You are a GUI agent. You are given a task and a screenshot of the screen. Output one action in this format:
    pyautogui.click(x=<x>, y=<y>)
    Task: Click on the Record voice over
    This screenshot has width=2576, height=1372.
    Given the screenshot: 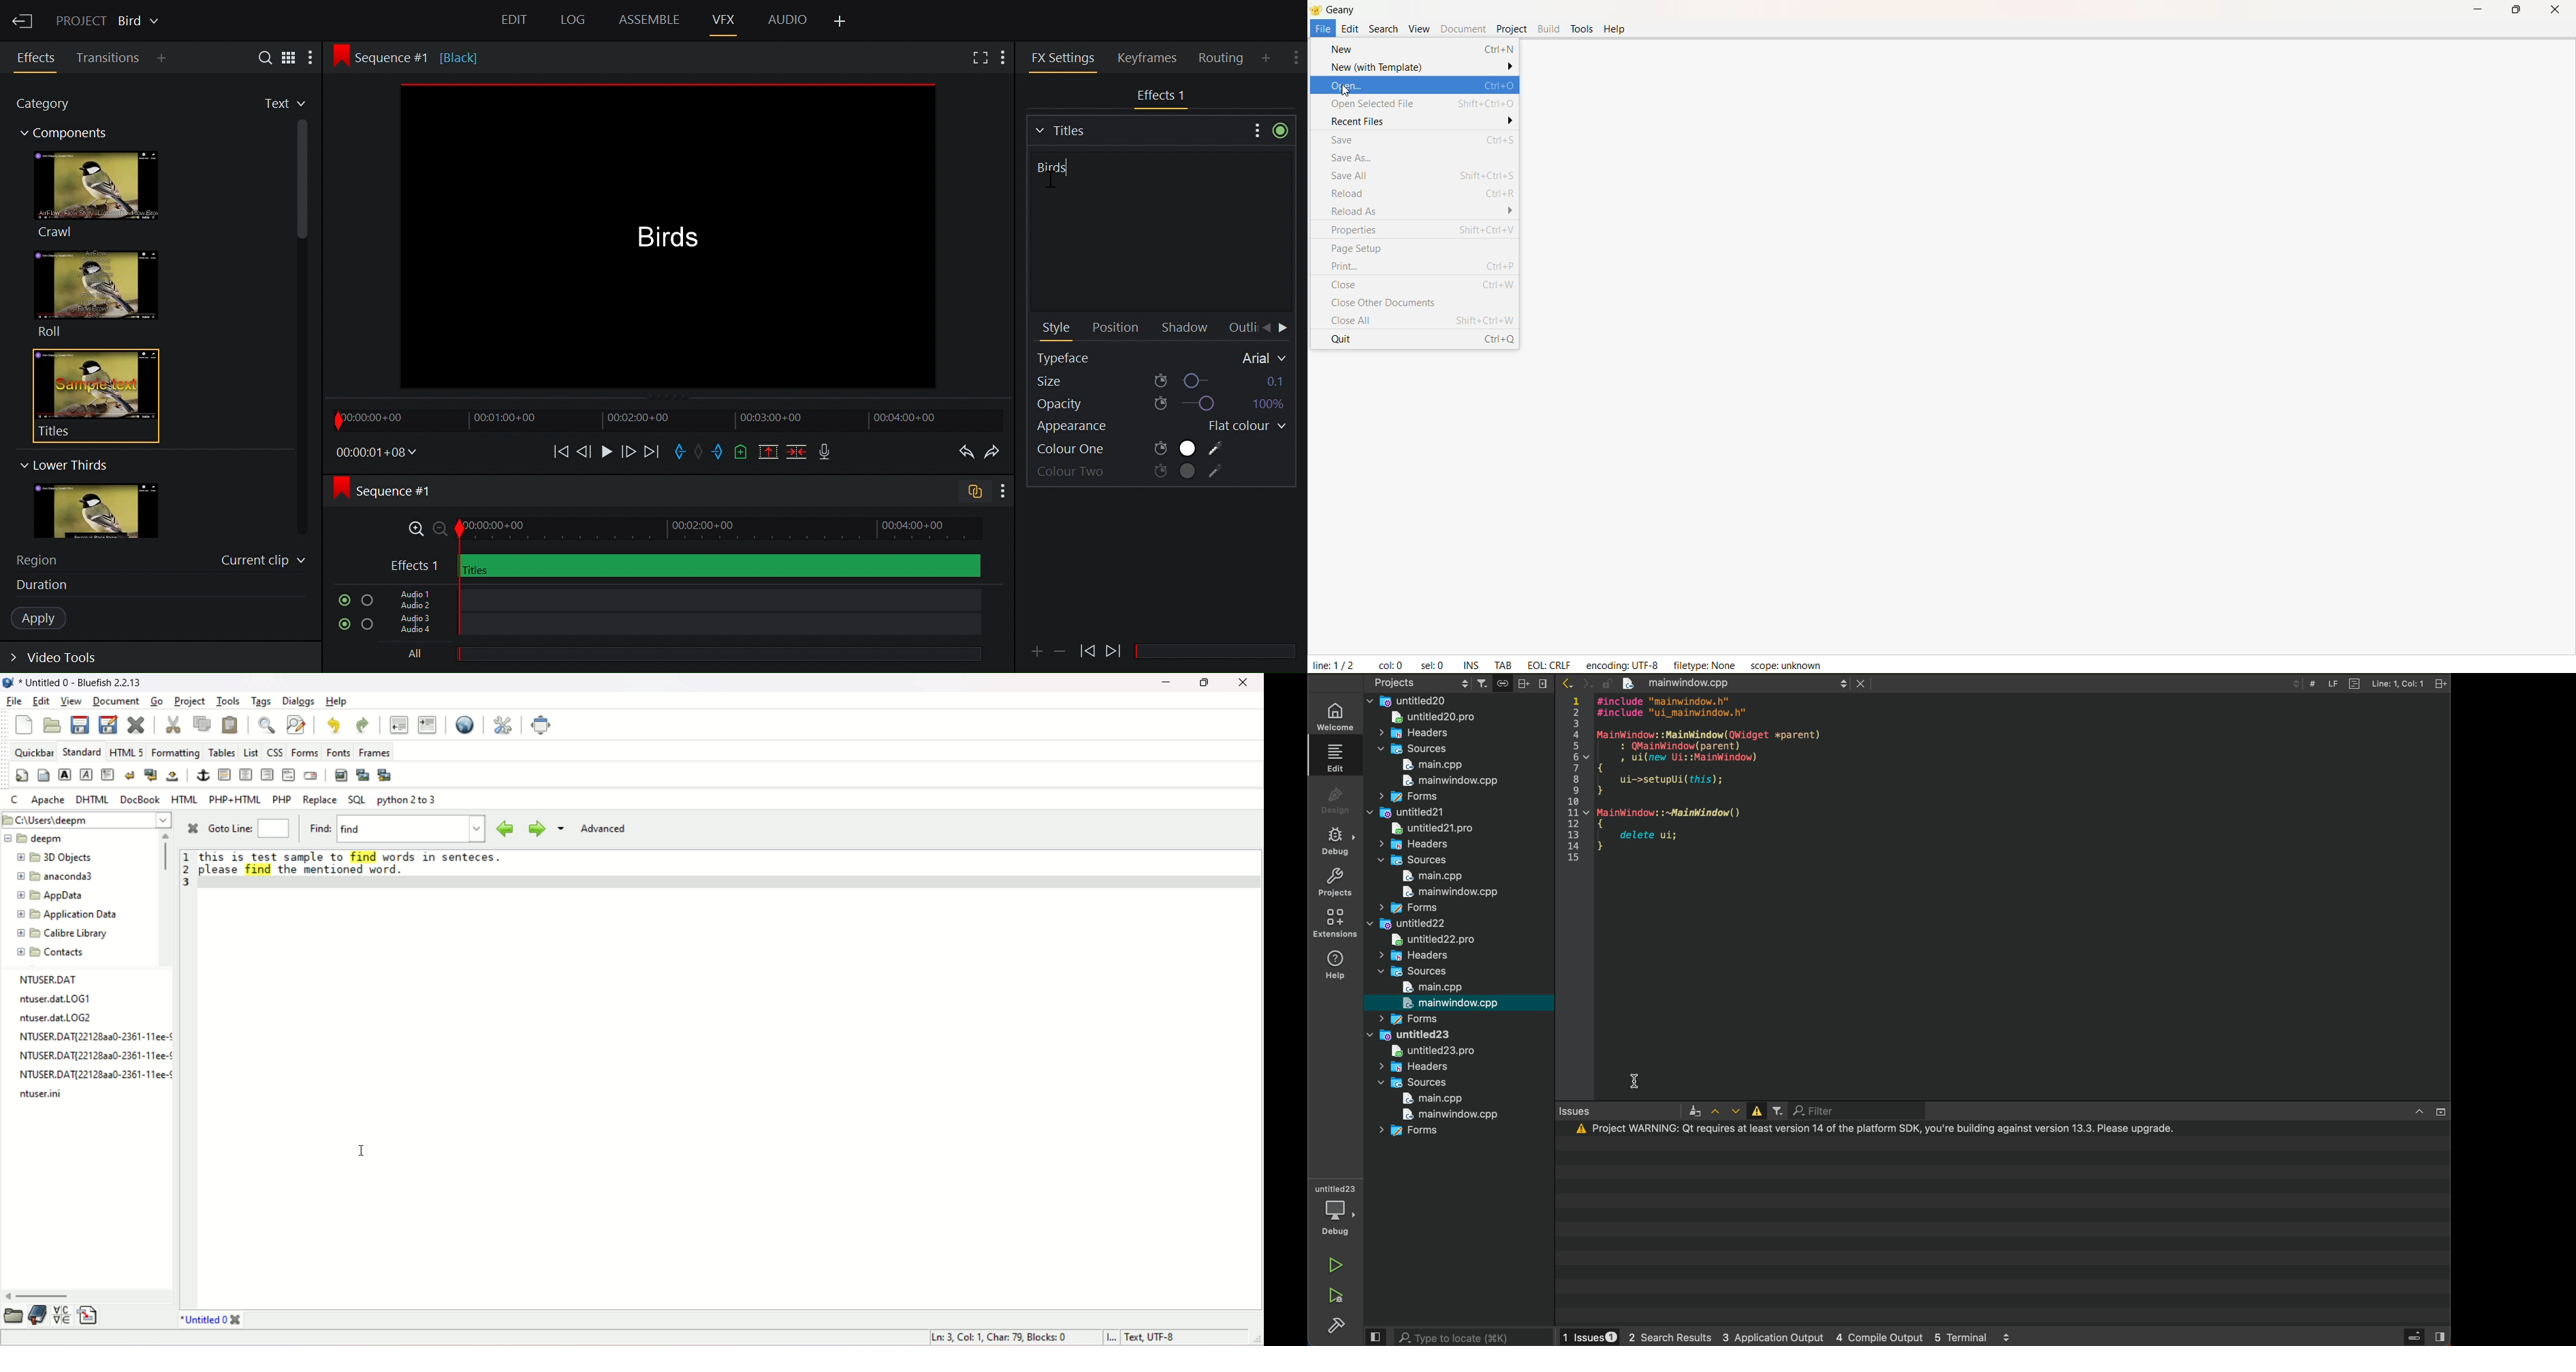 What is the action you would take?
    pyautogui.click(x=826, y=452)
    